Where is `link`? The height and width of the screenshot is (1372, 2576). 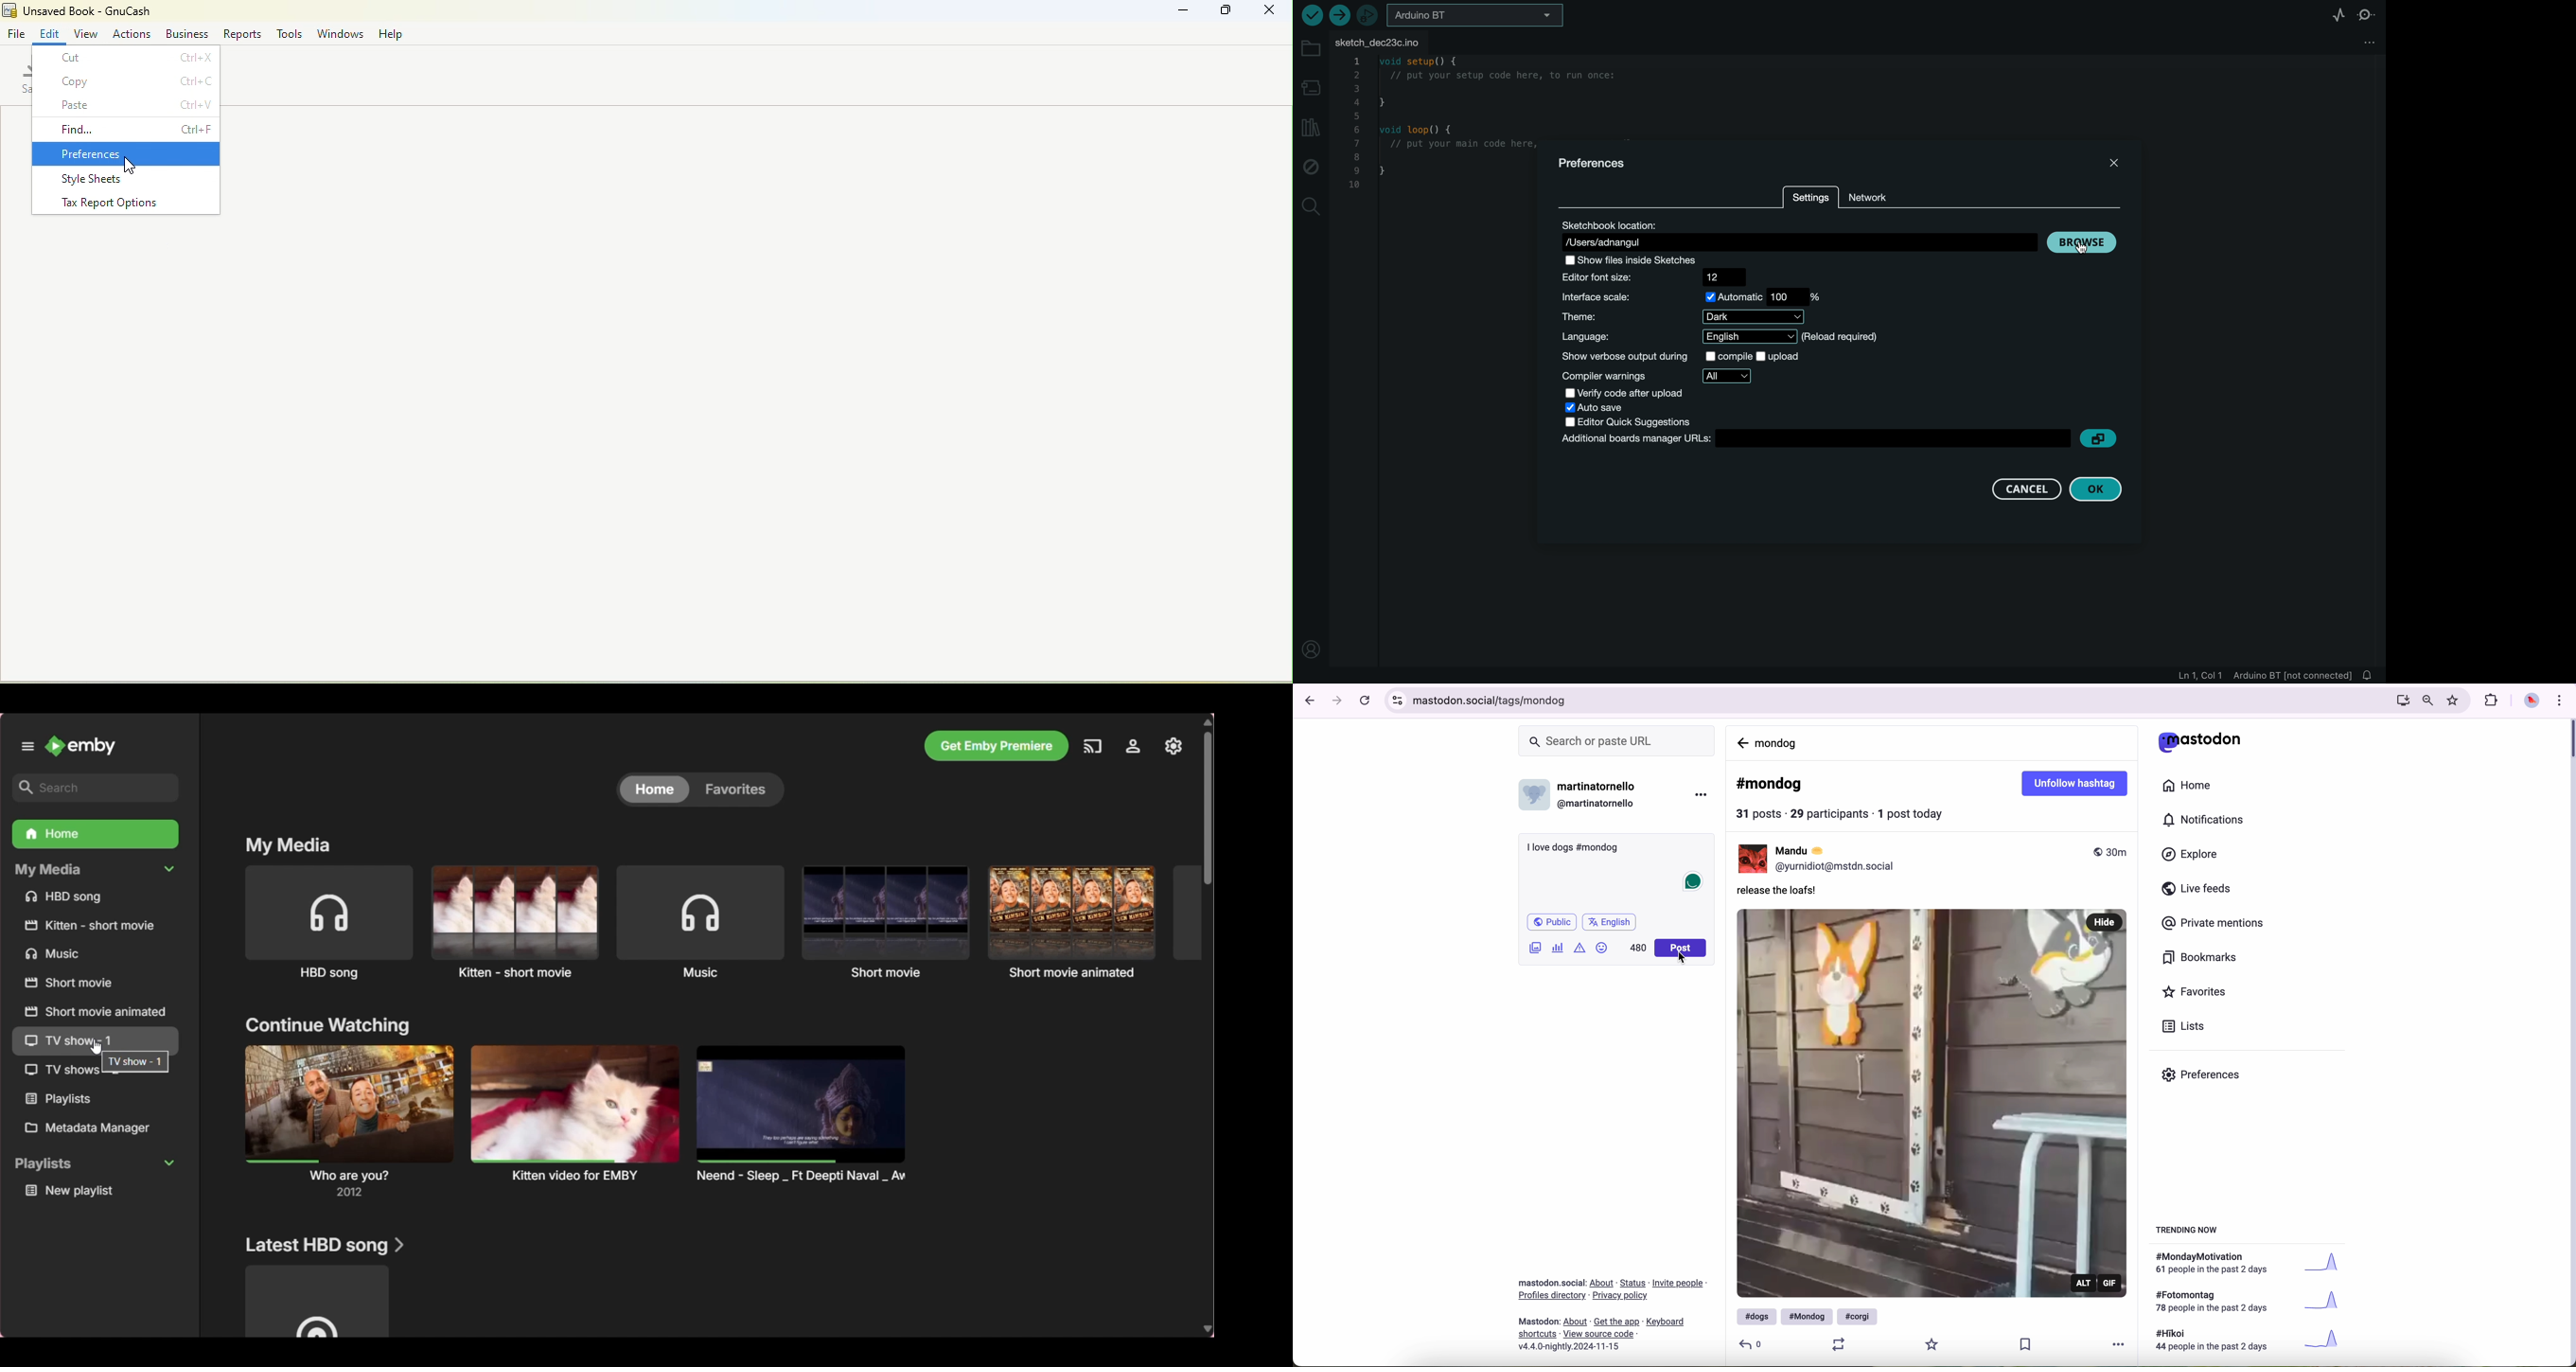
link is located at coordinates (1538, 1335).